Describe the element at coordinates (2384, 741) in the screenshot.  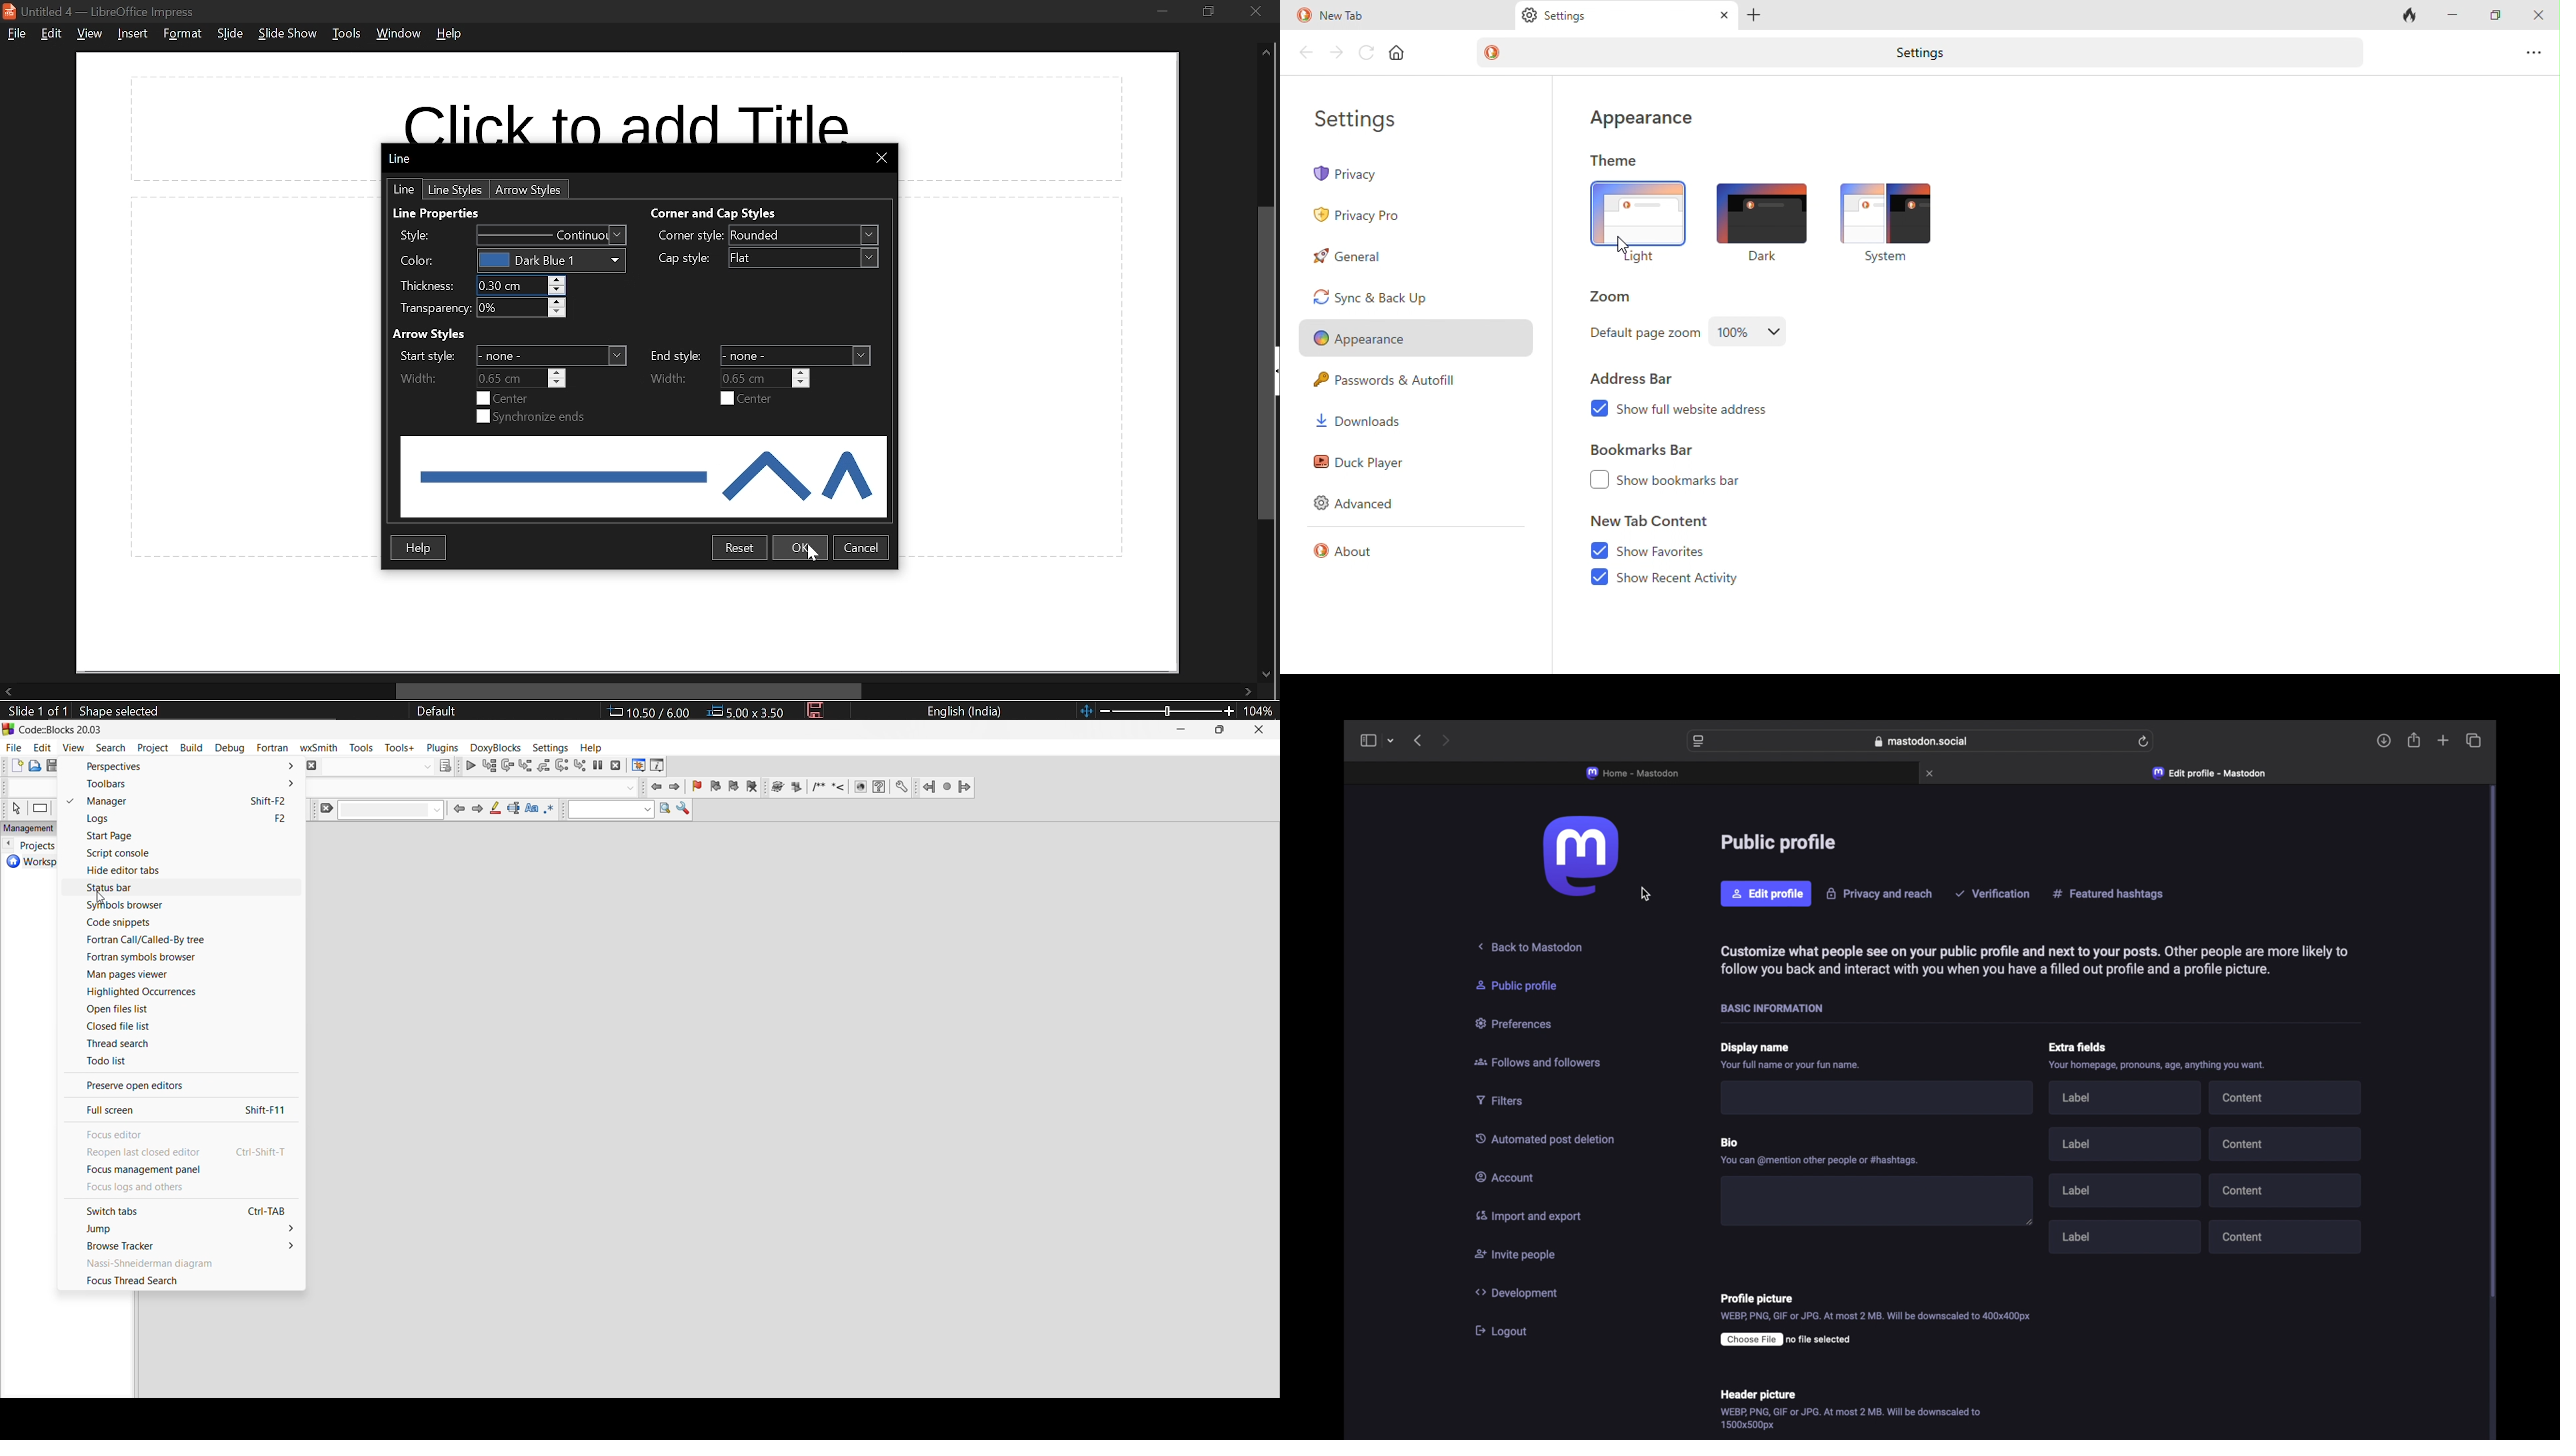
I see `downloads` at that location.